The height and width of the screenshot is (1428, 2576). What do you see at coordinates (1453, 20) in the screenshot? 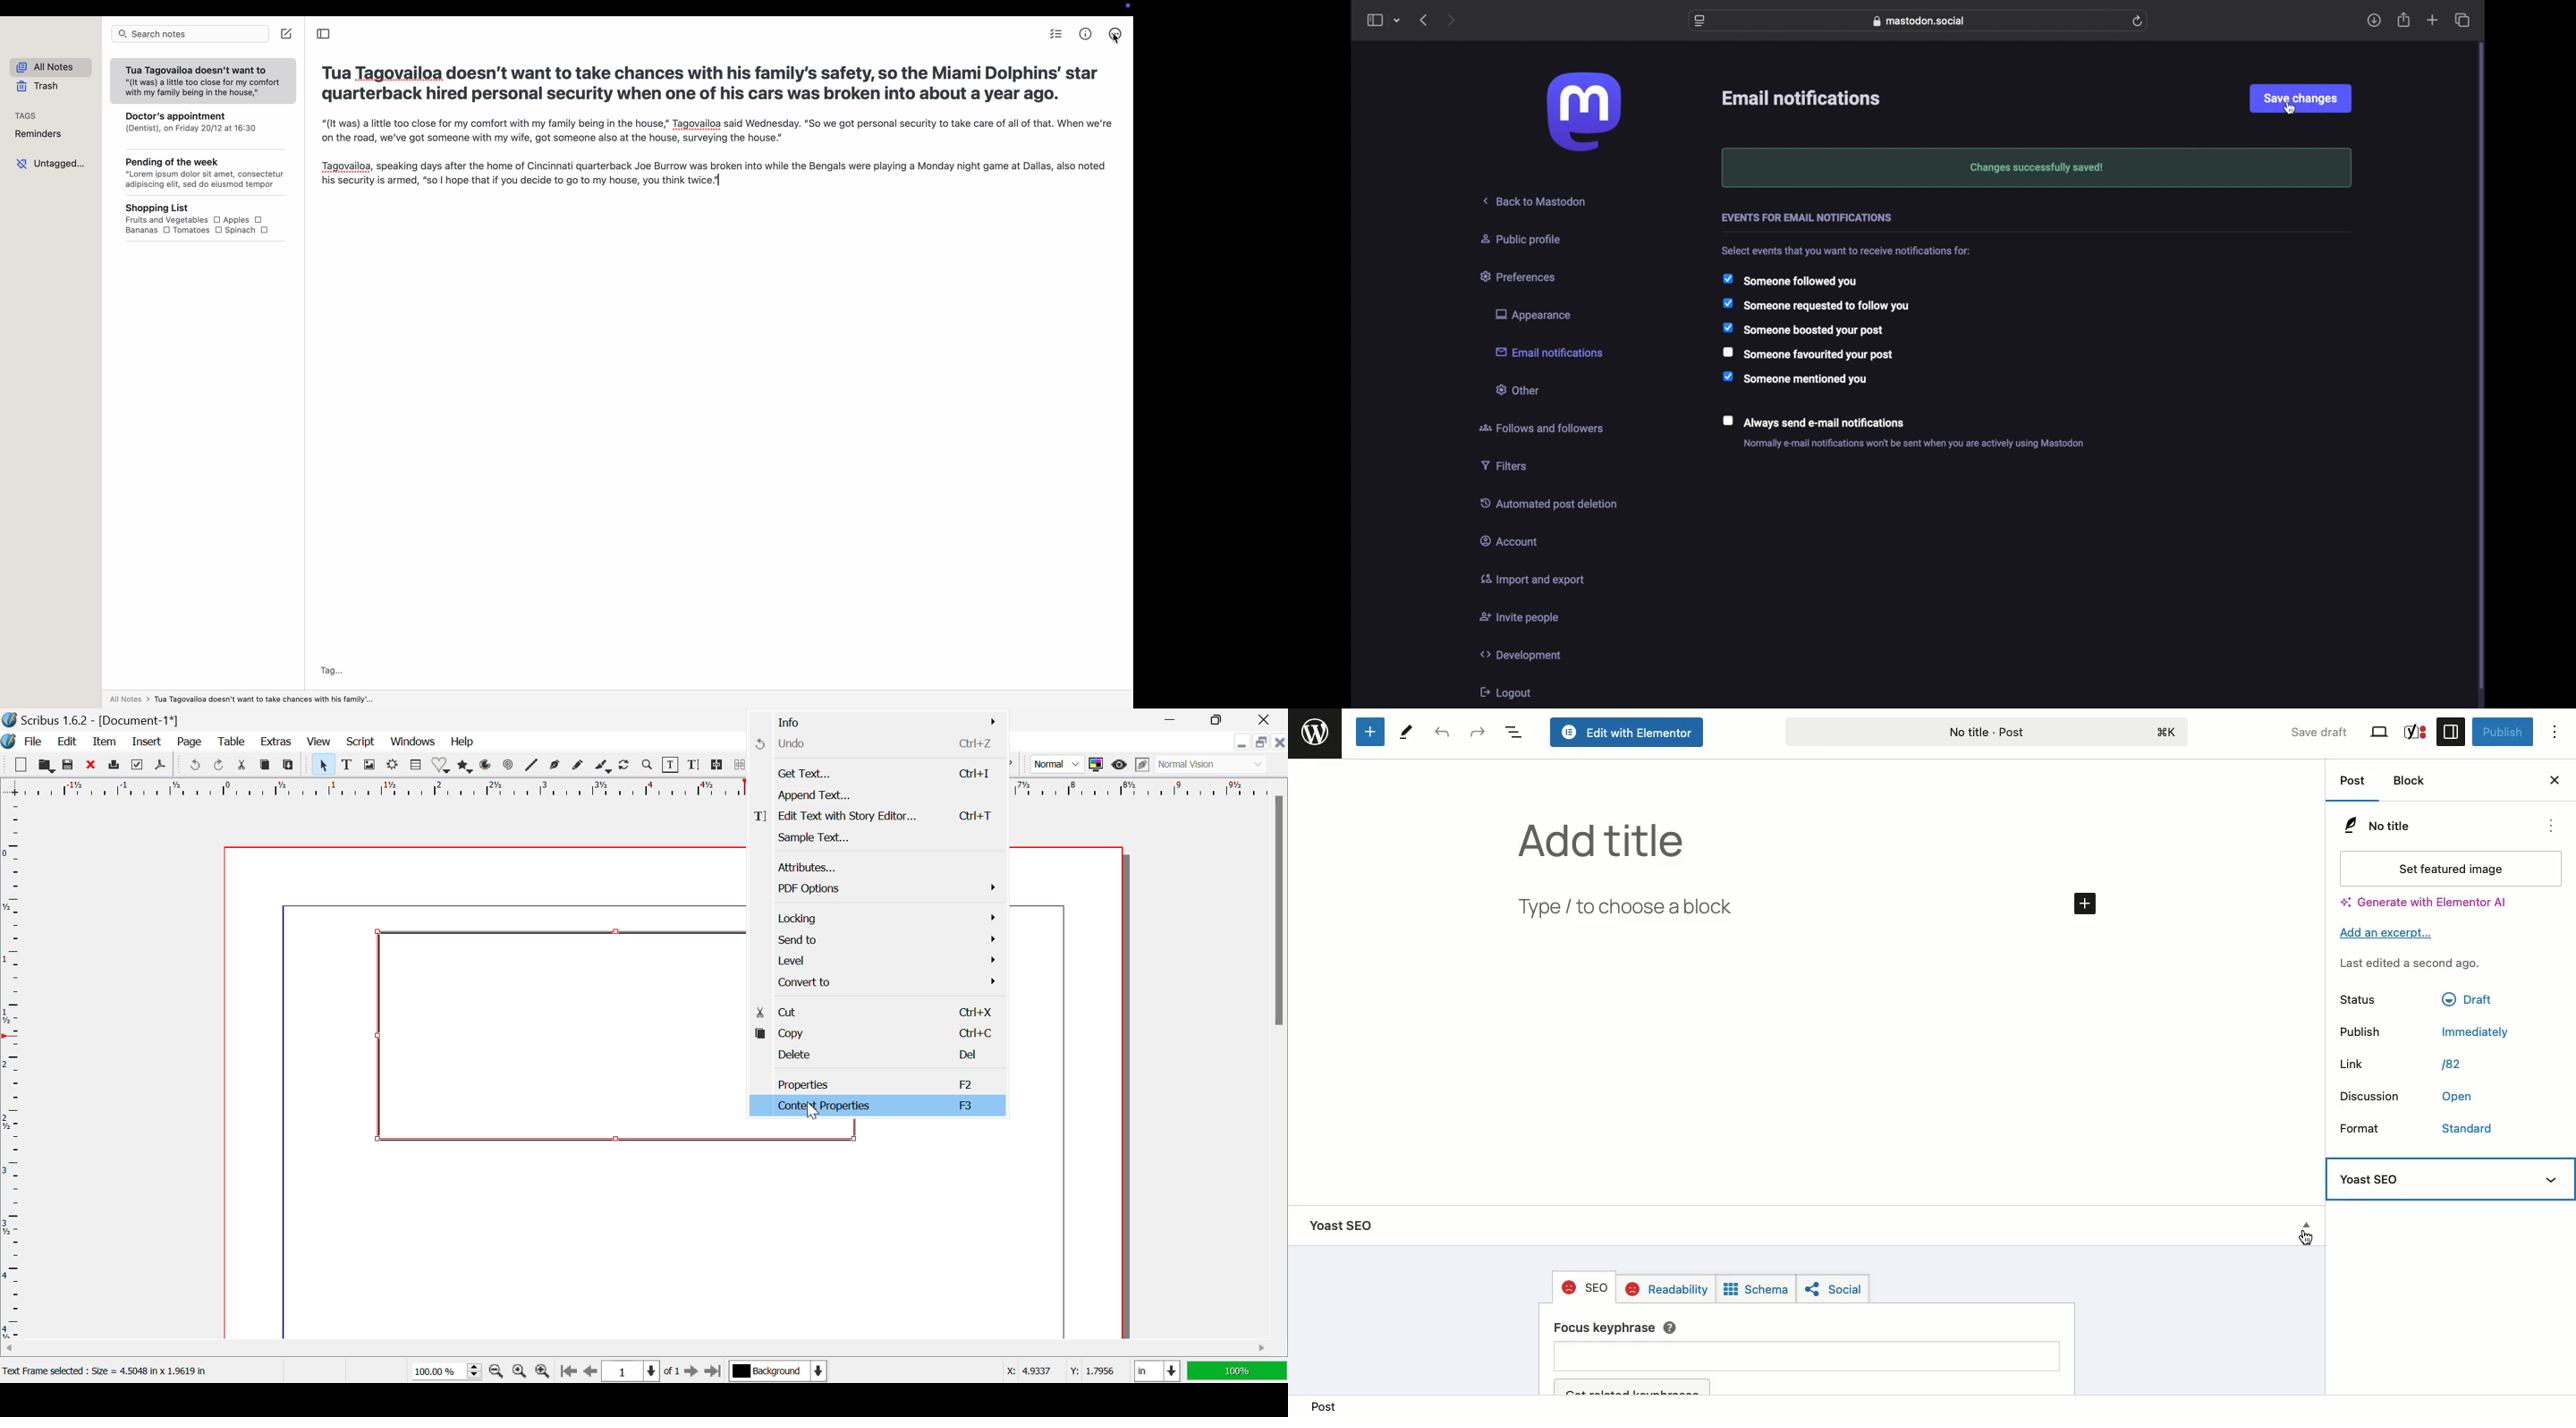
I see `next` at bounding box center [1453, 20].